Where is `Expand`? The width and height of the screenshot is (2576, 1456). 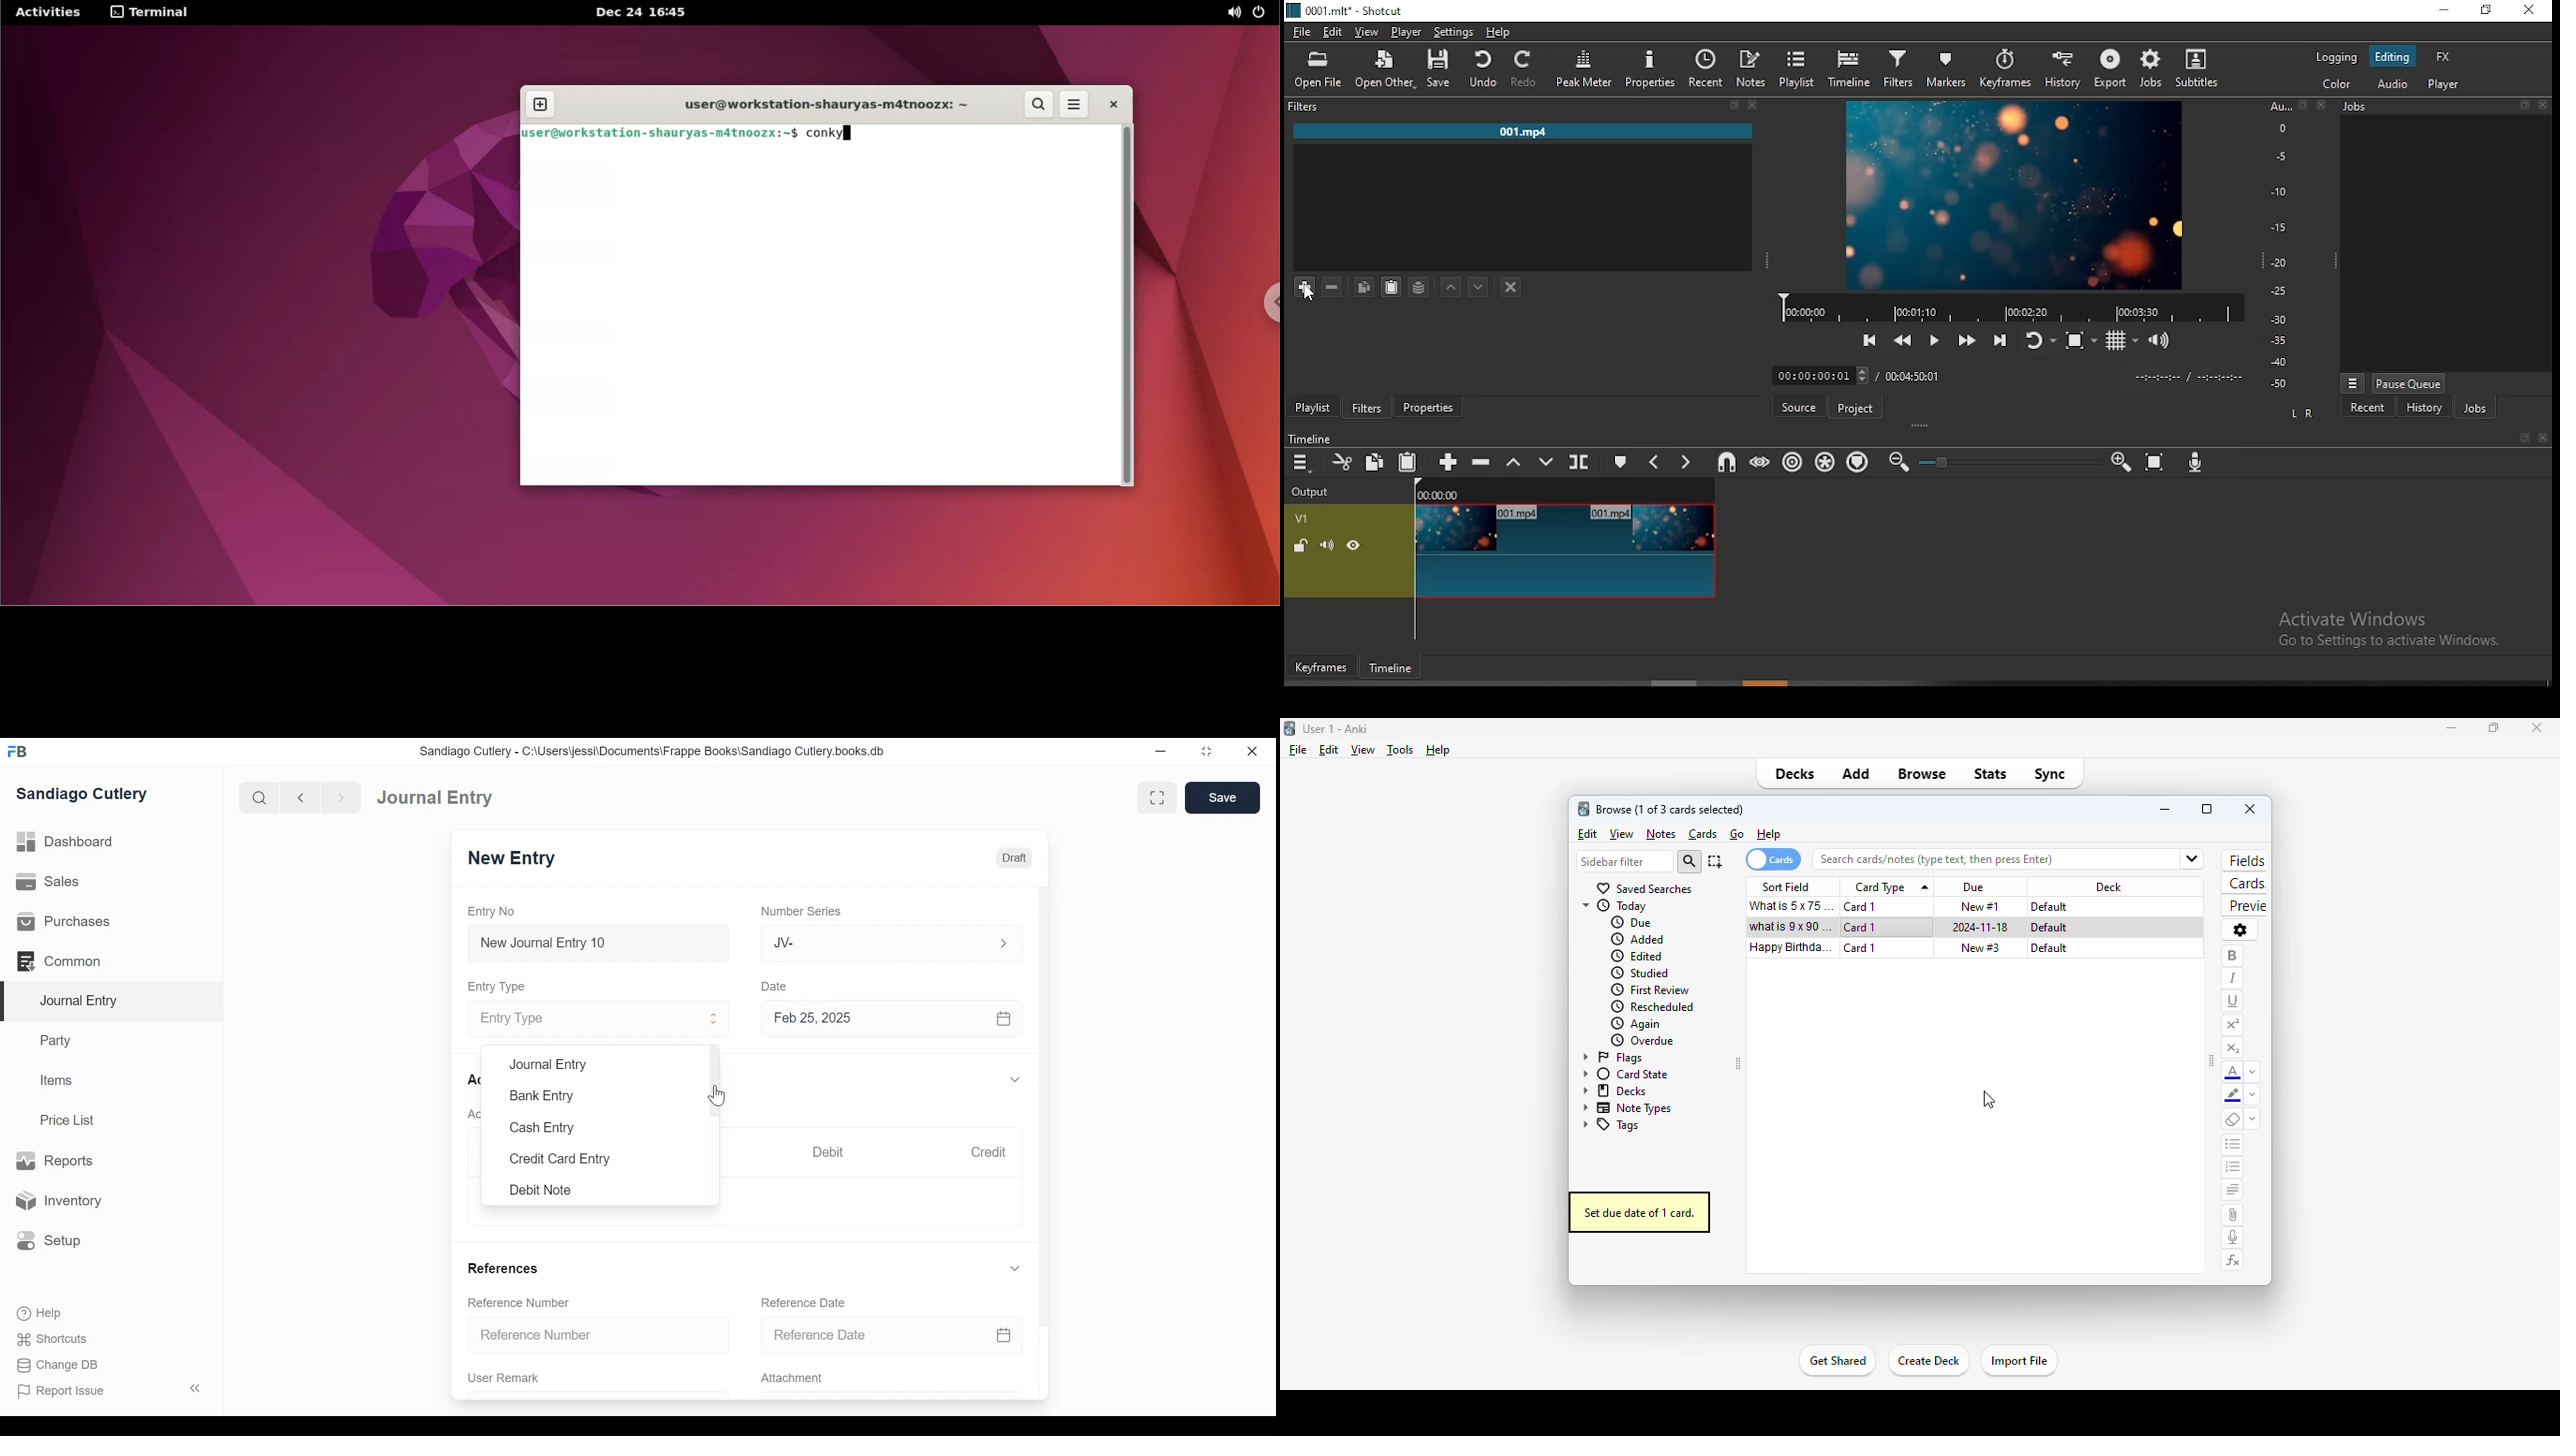 Expand is located at coordinates (1003, 942).